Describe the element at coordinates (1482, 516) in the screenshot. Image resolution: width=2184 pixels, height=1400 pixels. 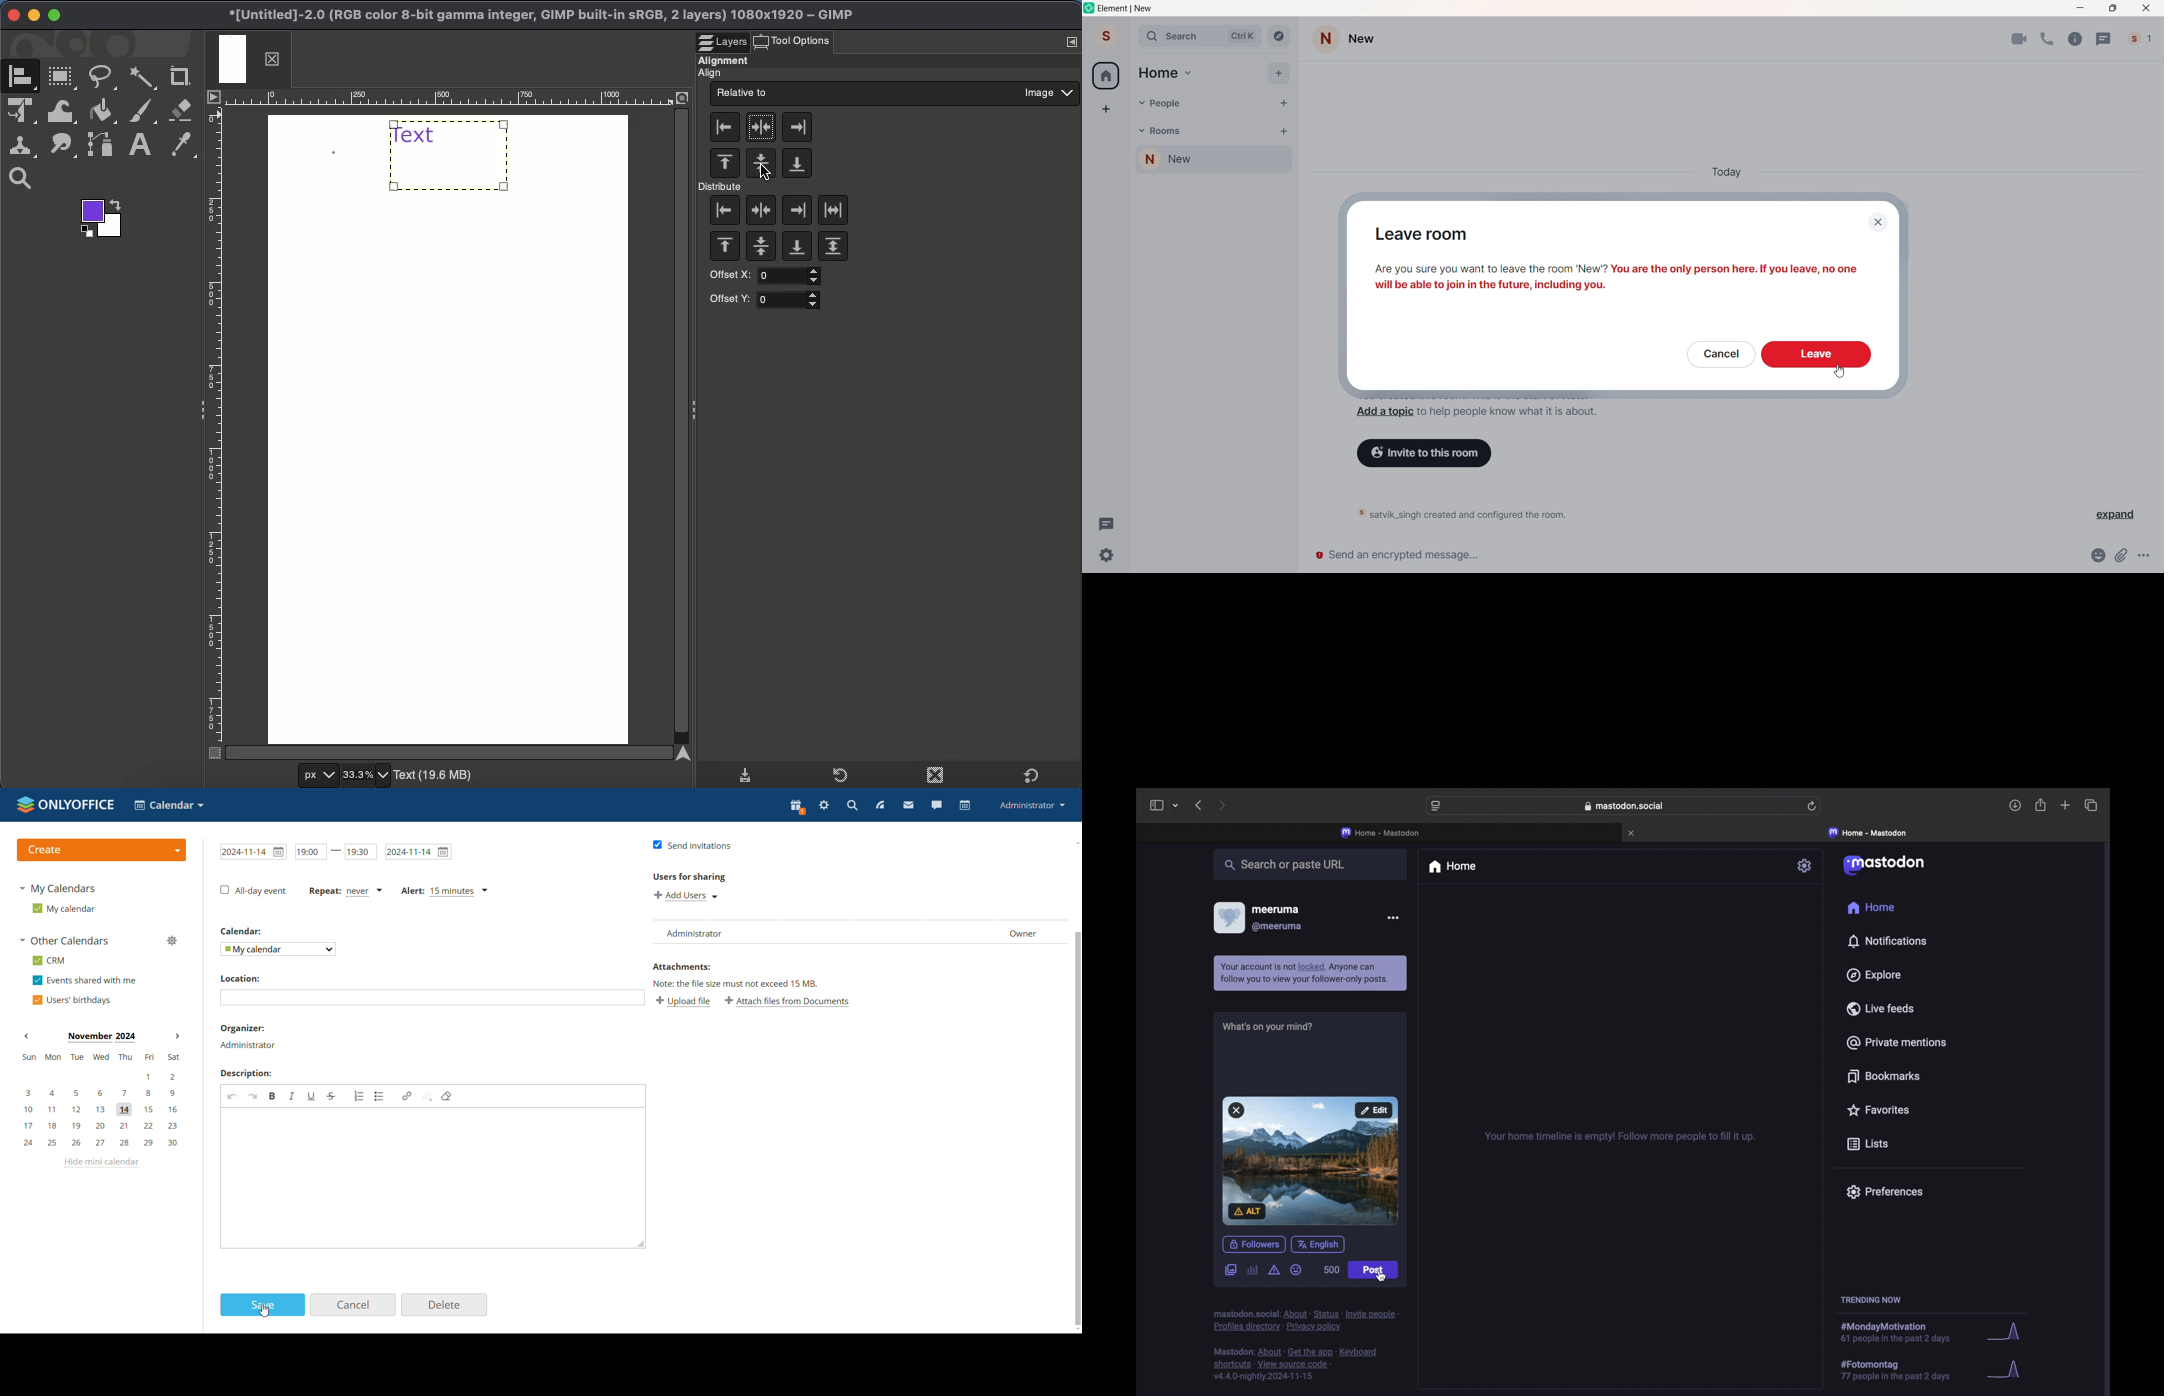
I see `satvik_singh created and configured the room.` at that location.